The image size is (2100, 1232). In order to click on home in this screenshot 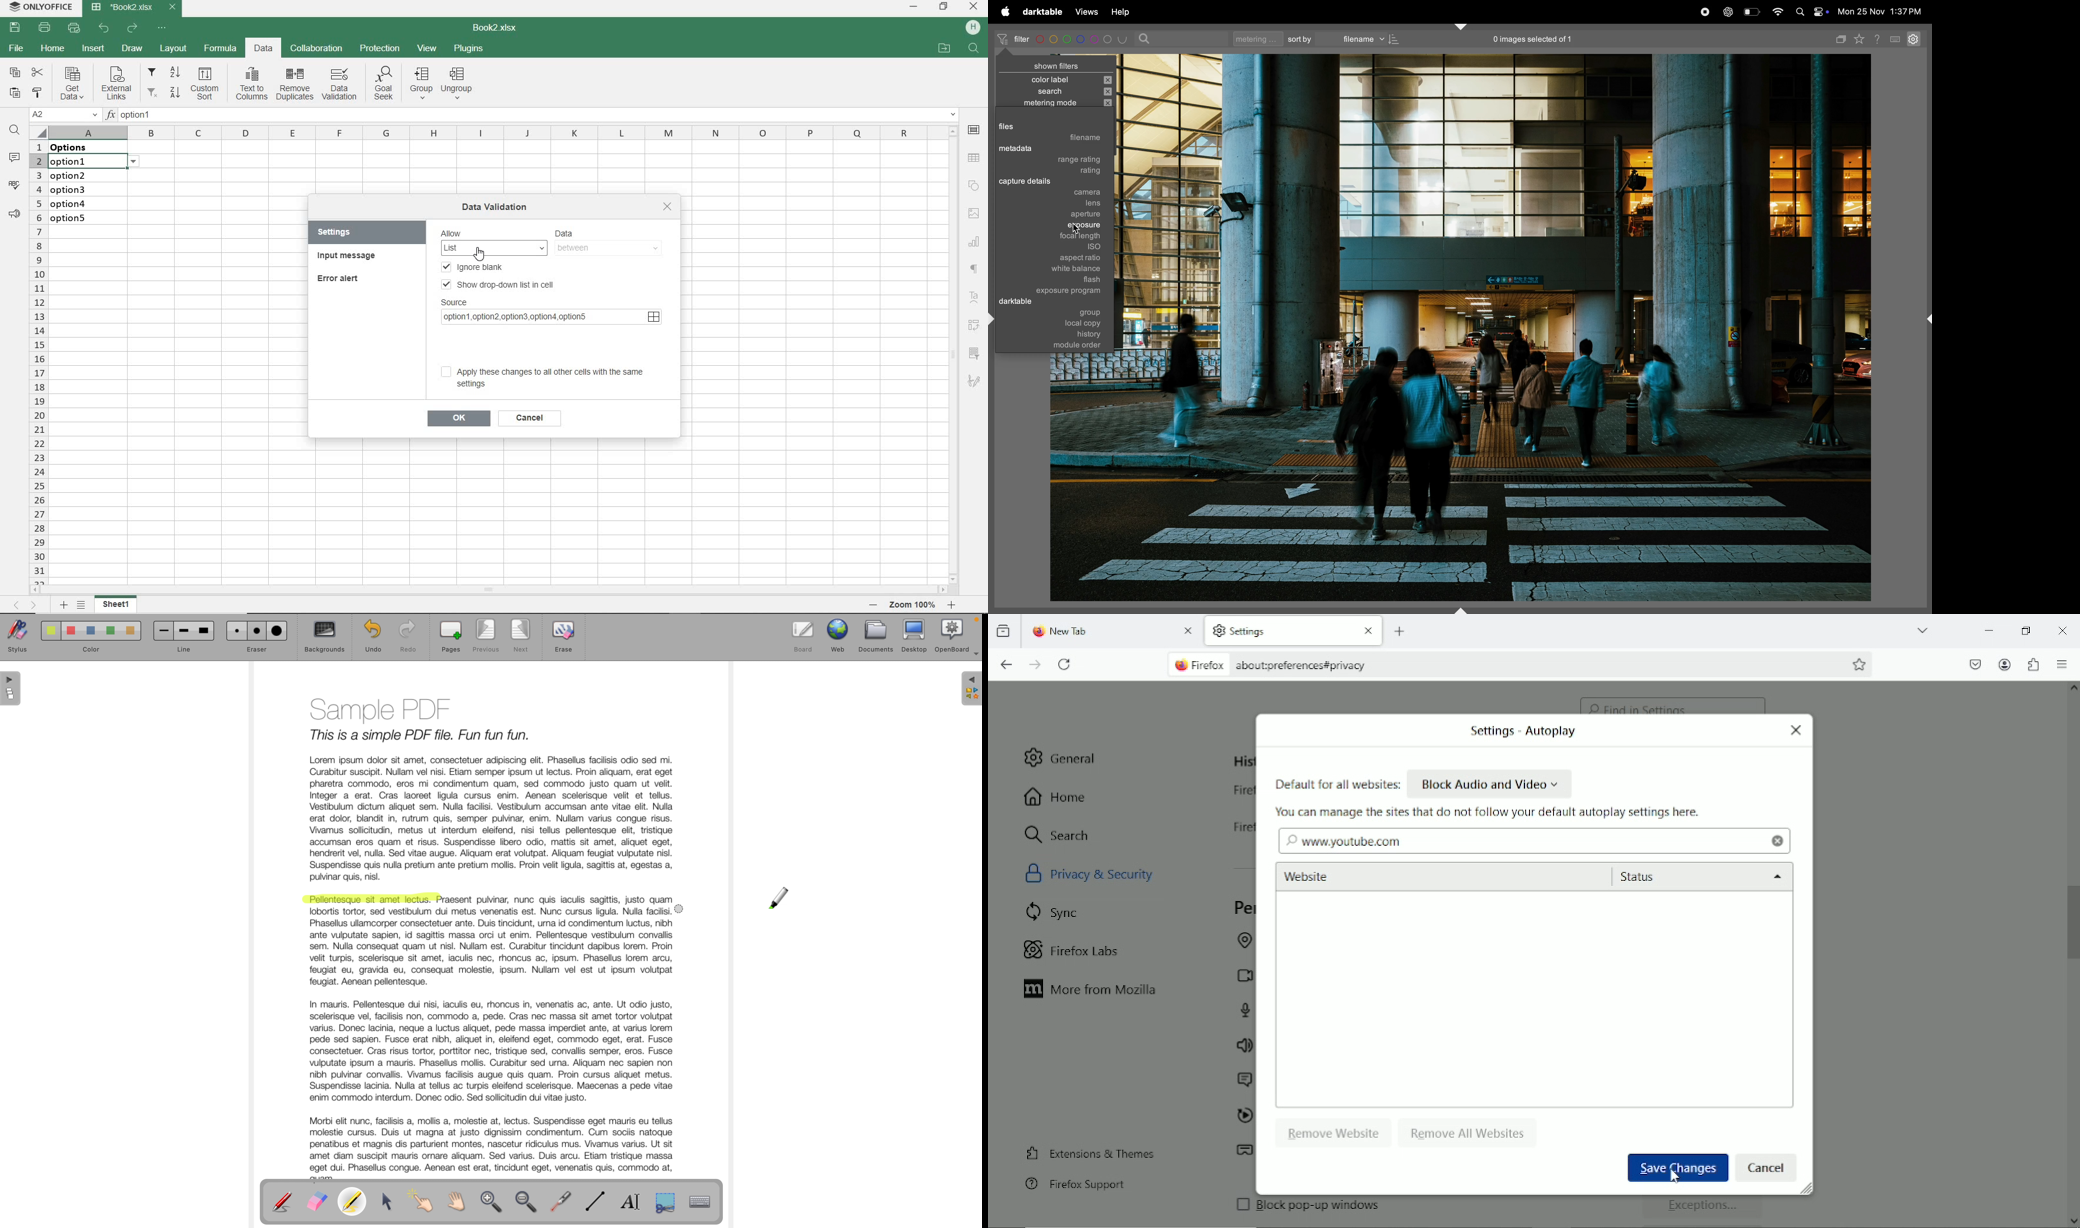, I will do `click(1057, 796)`.